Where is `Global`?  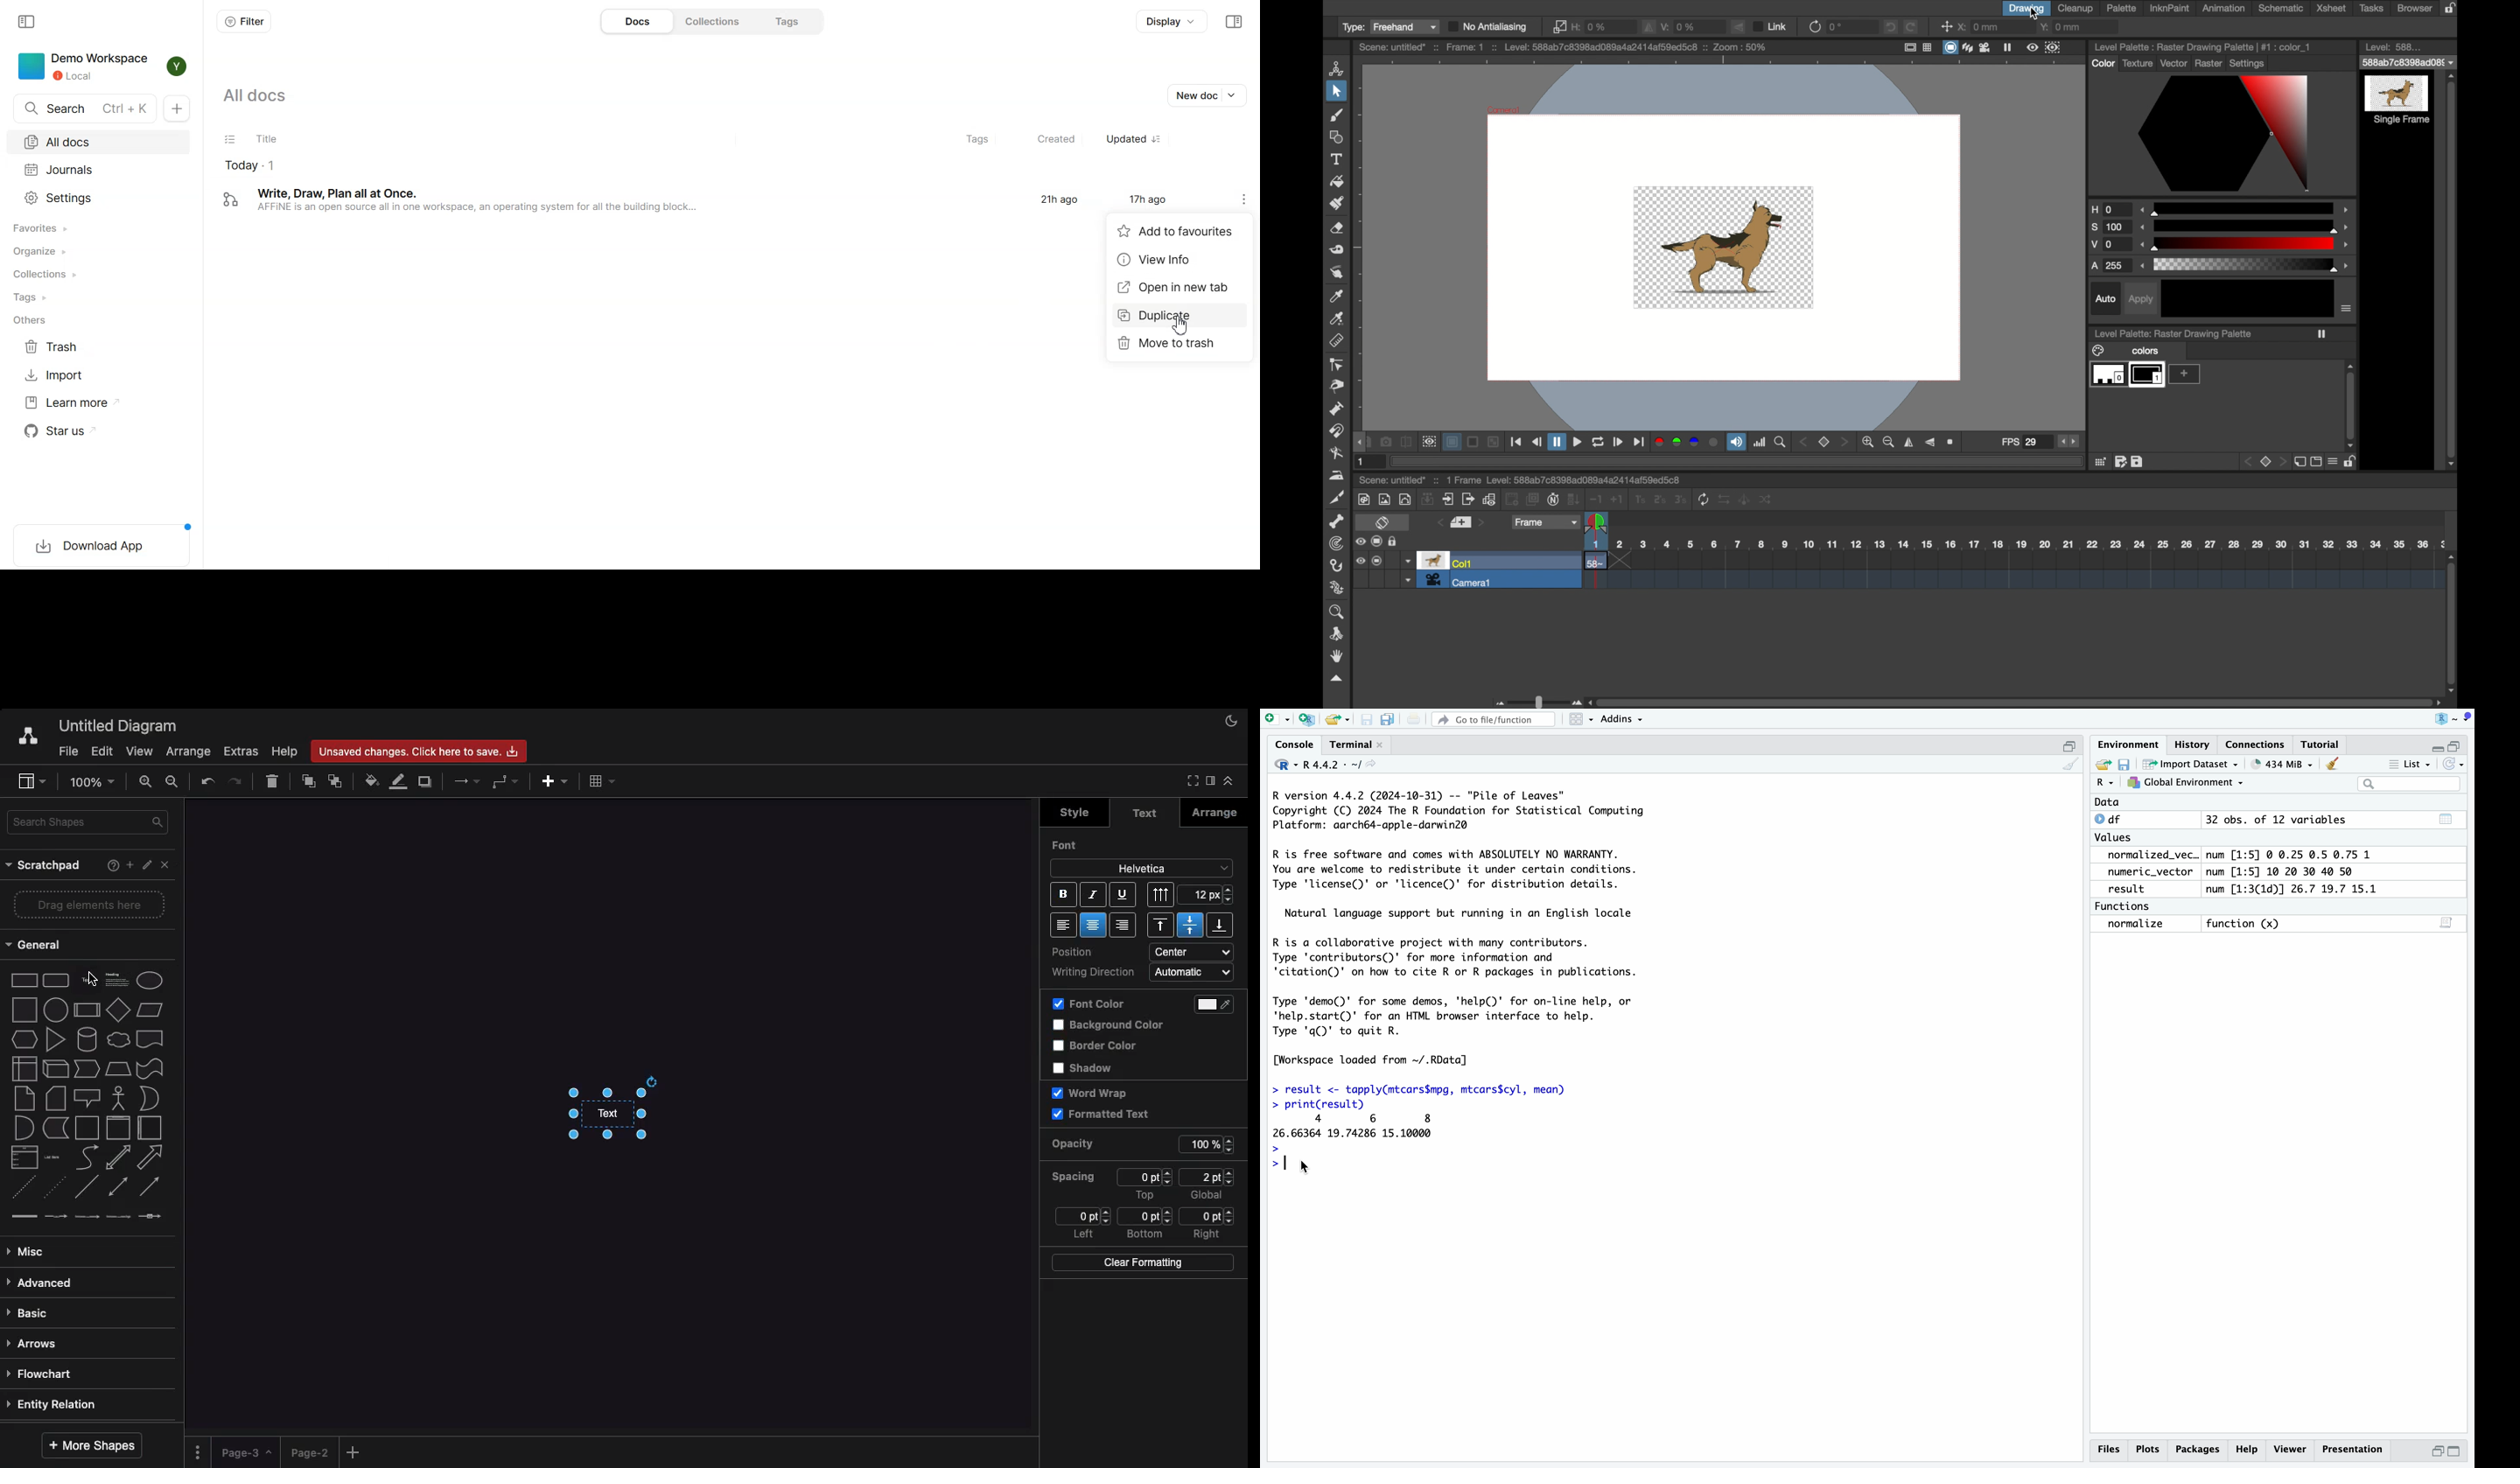
Global is located at coordinates (1208, 1197).